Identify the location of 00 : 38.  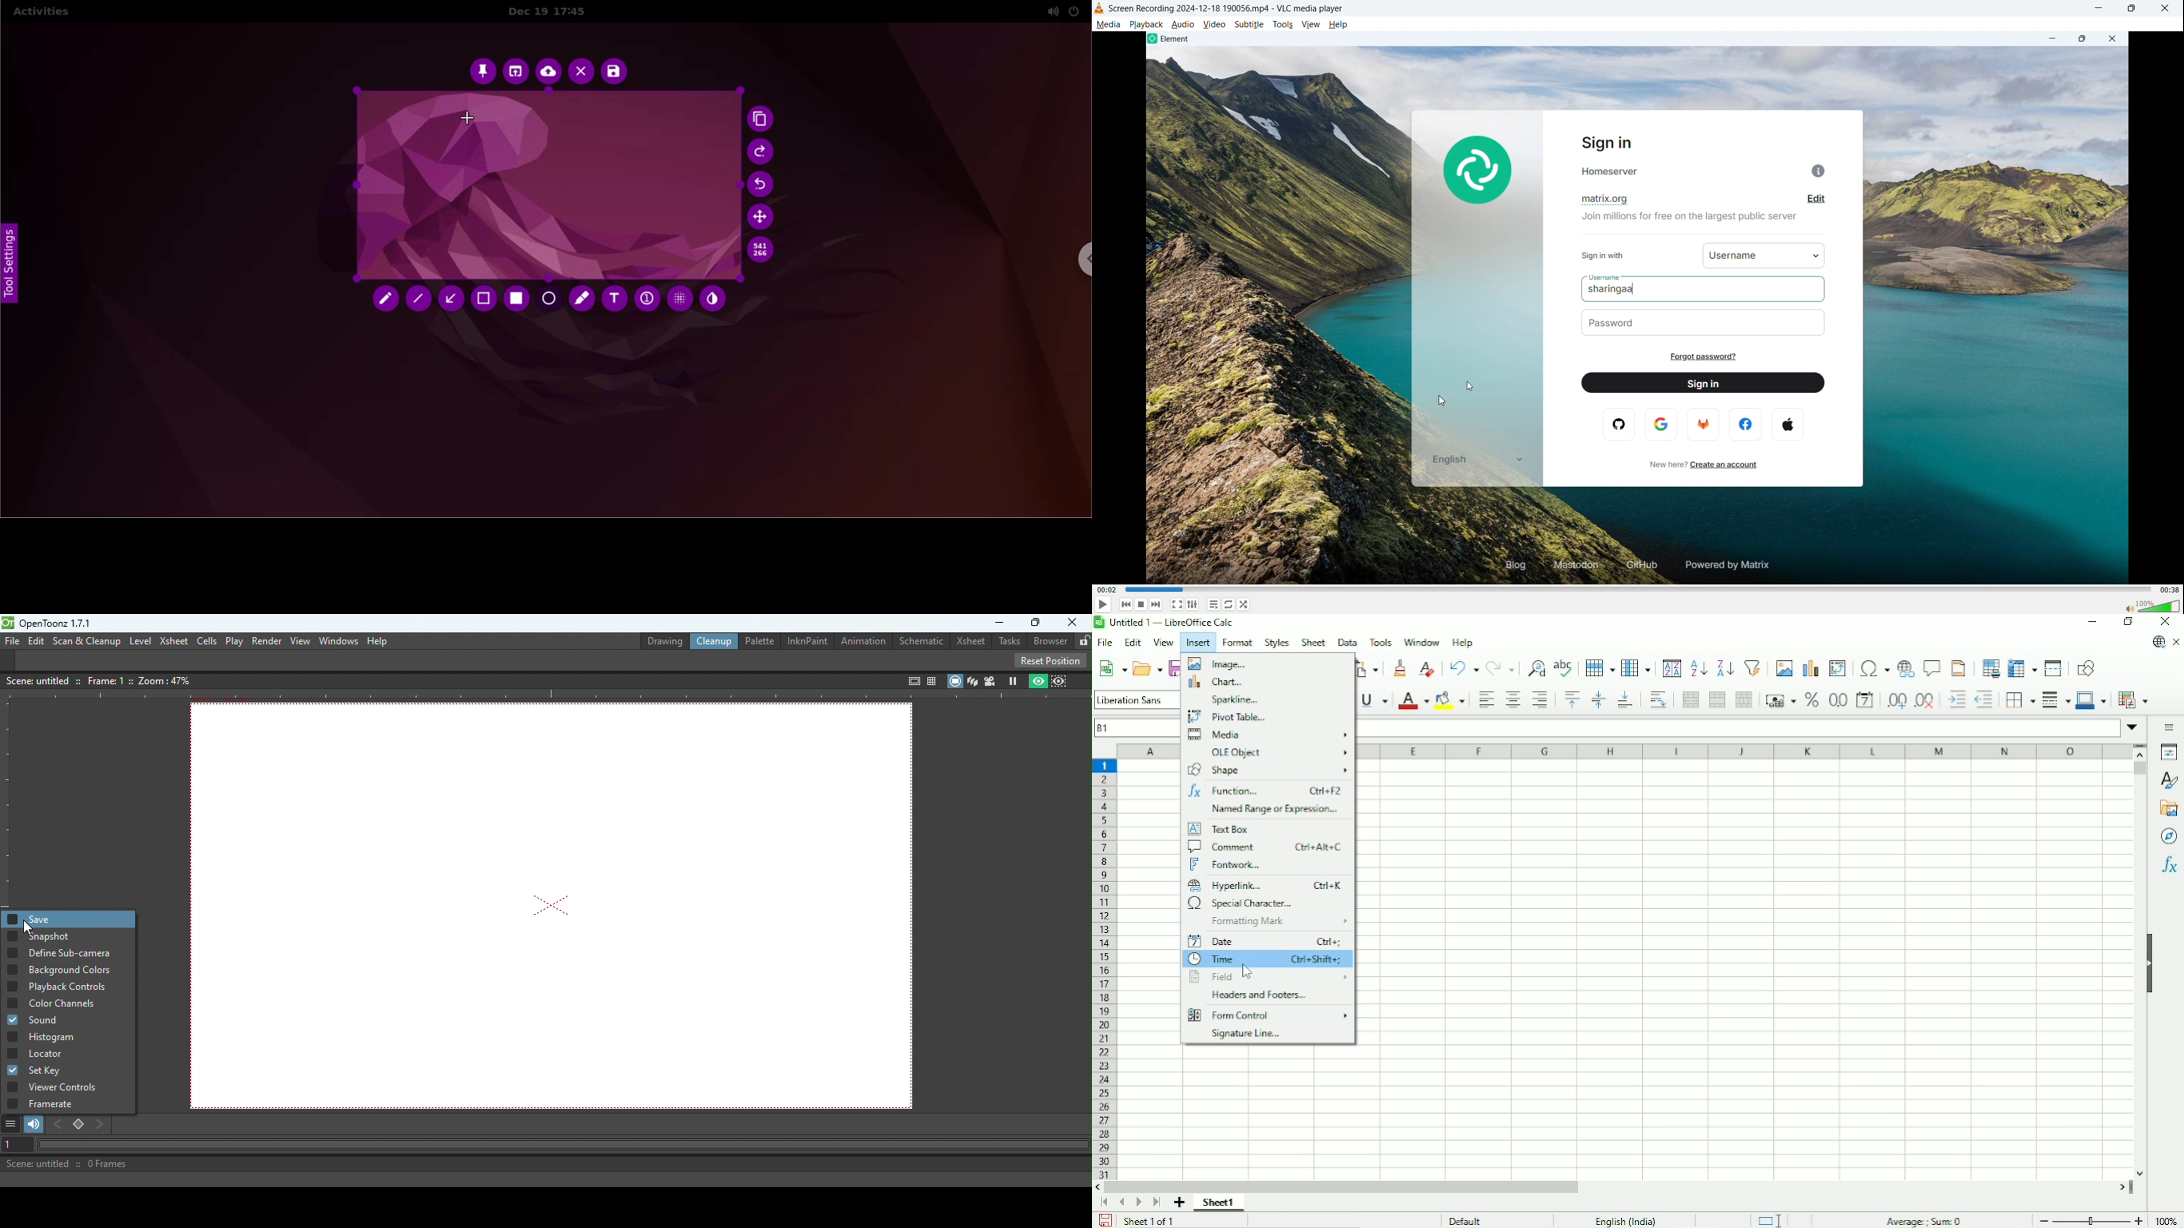
(2170, 588).